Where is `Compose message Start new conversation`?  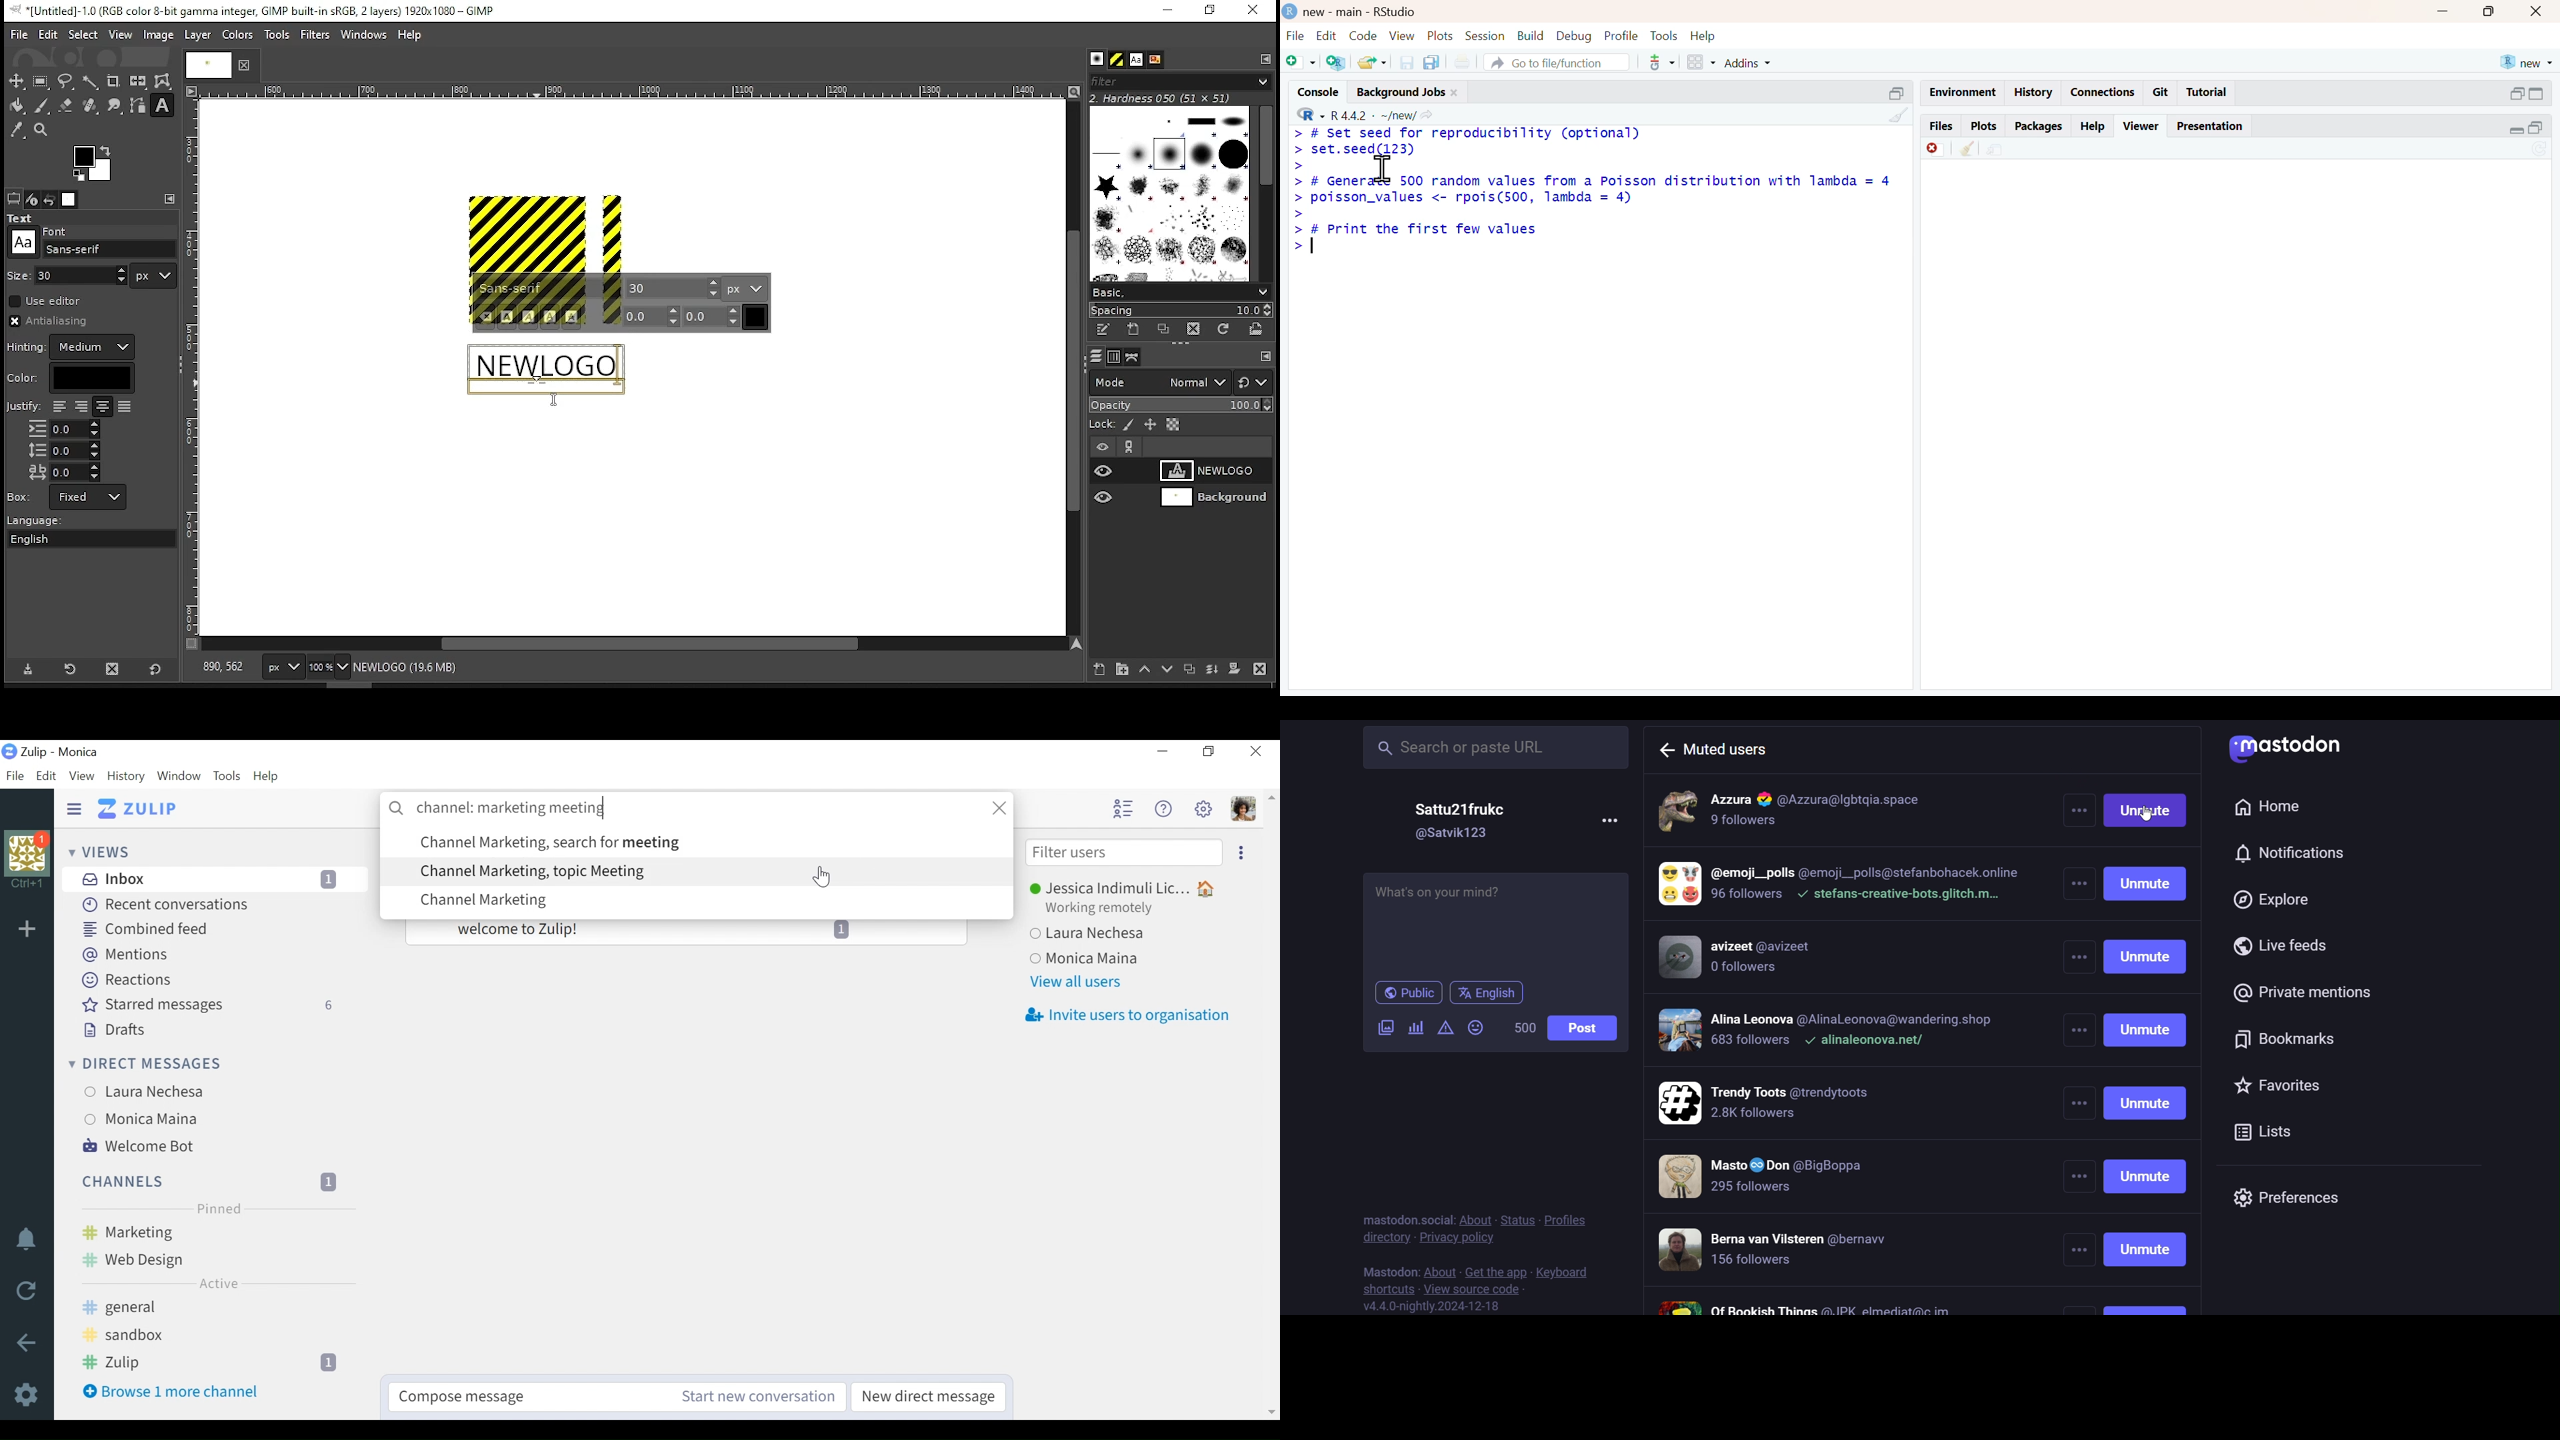
Compose message Start new conversation is located at coordinates (617, 1397).